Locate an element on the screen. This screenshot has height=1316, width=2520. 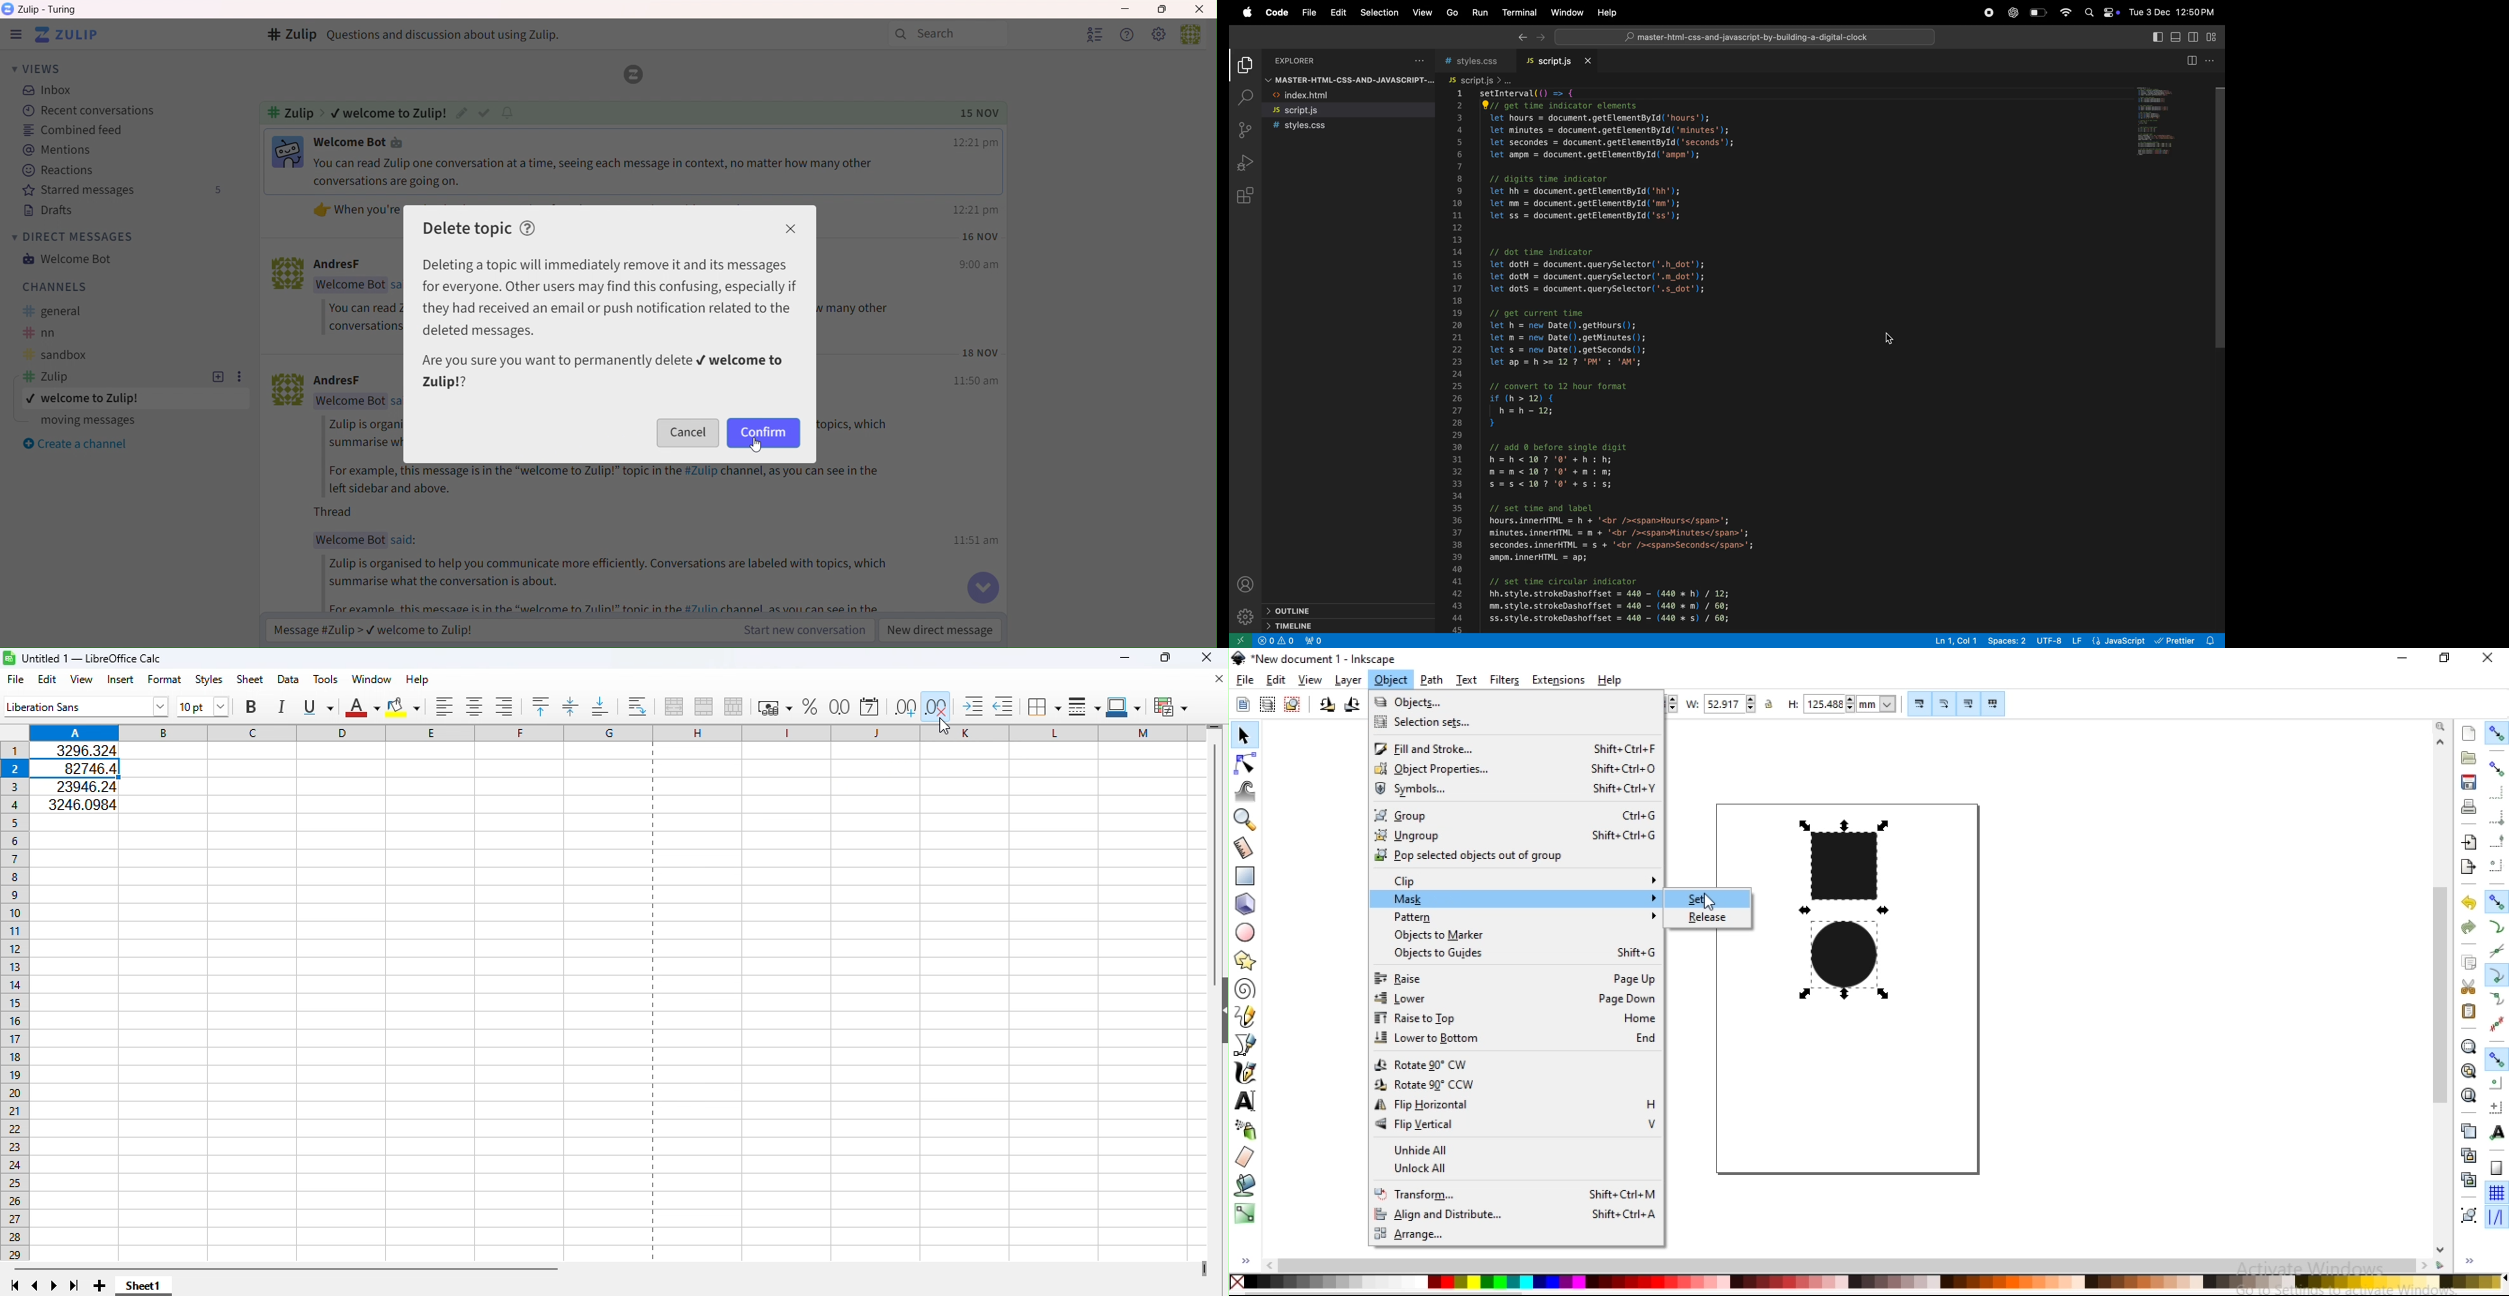
Add is located at coordinates (217, 377).